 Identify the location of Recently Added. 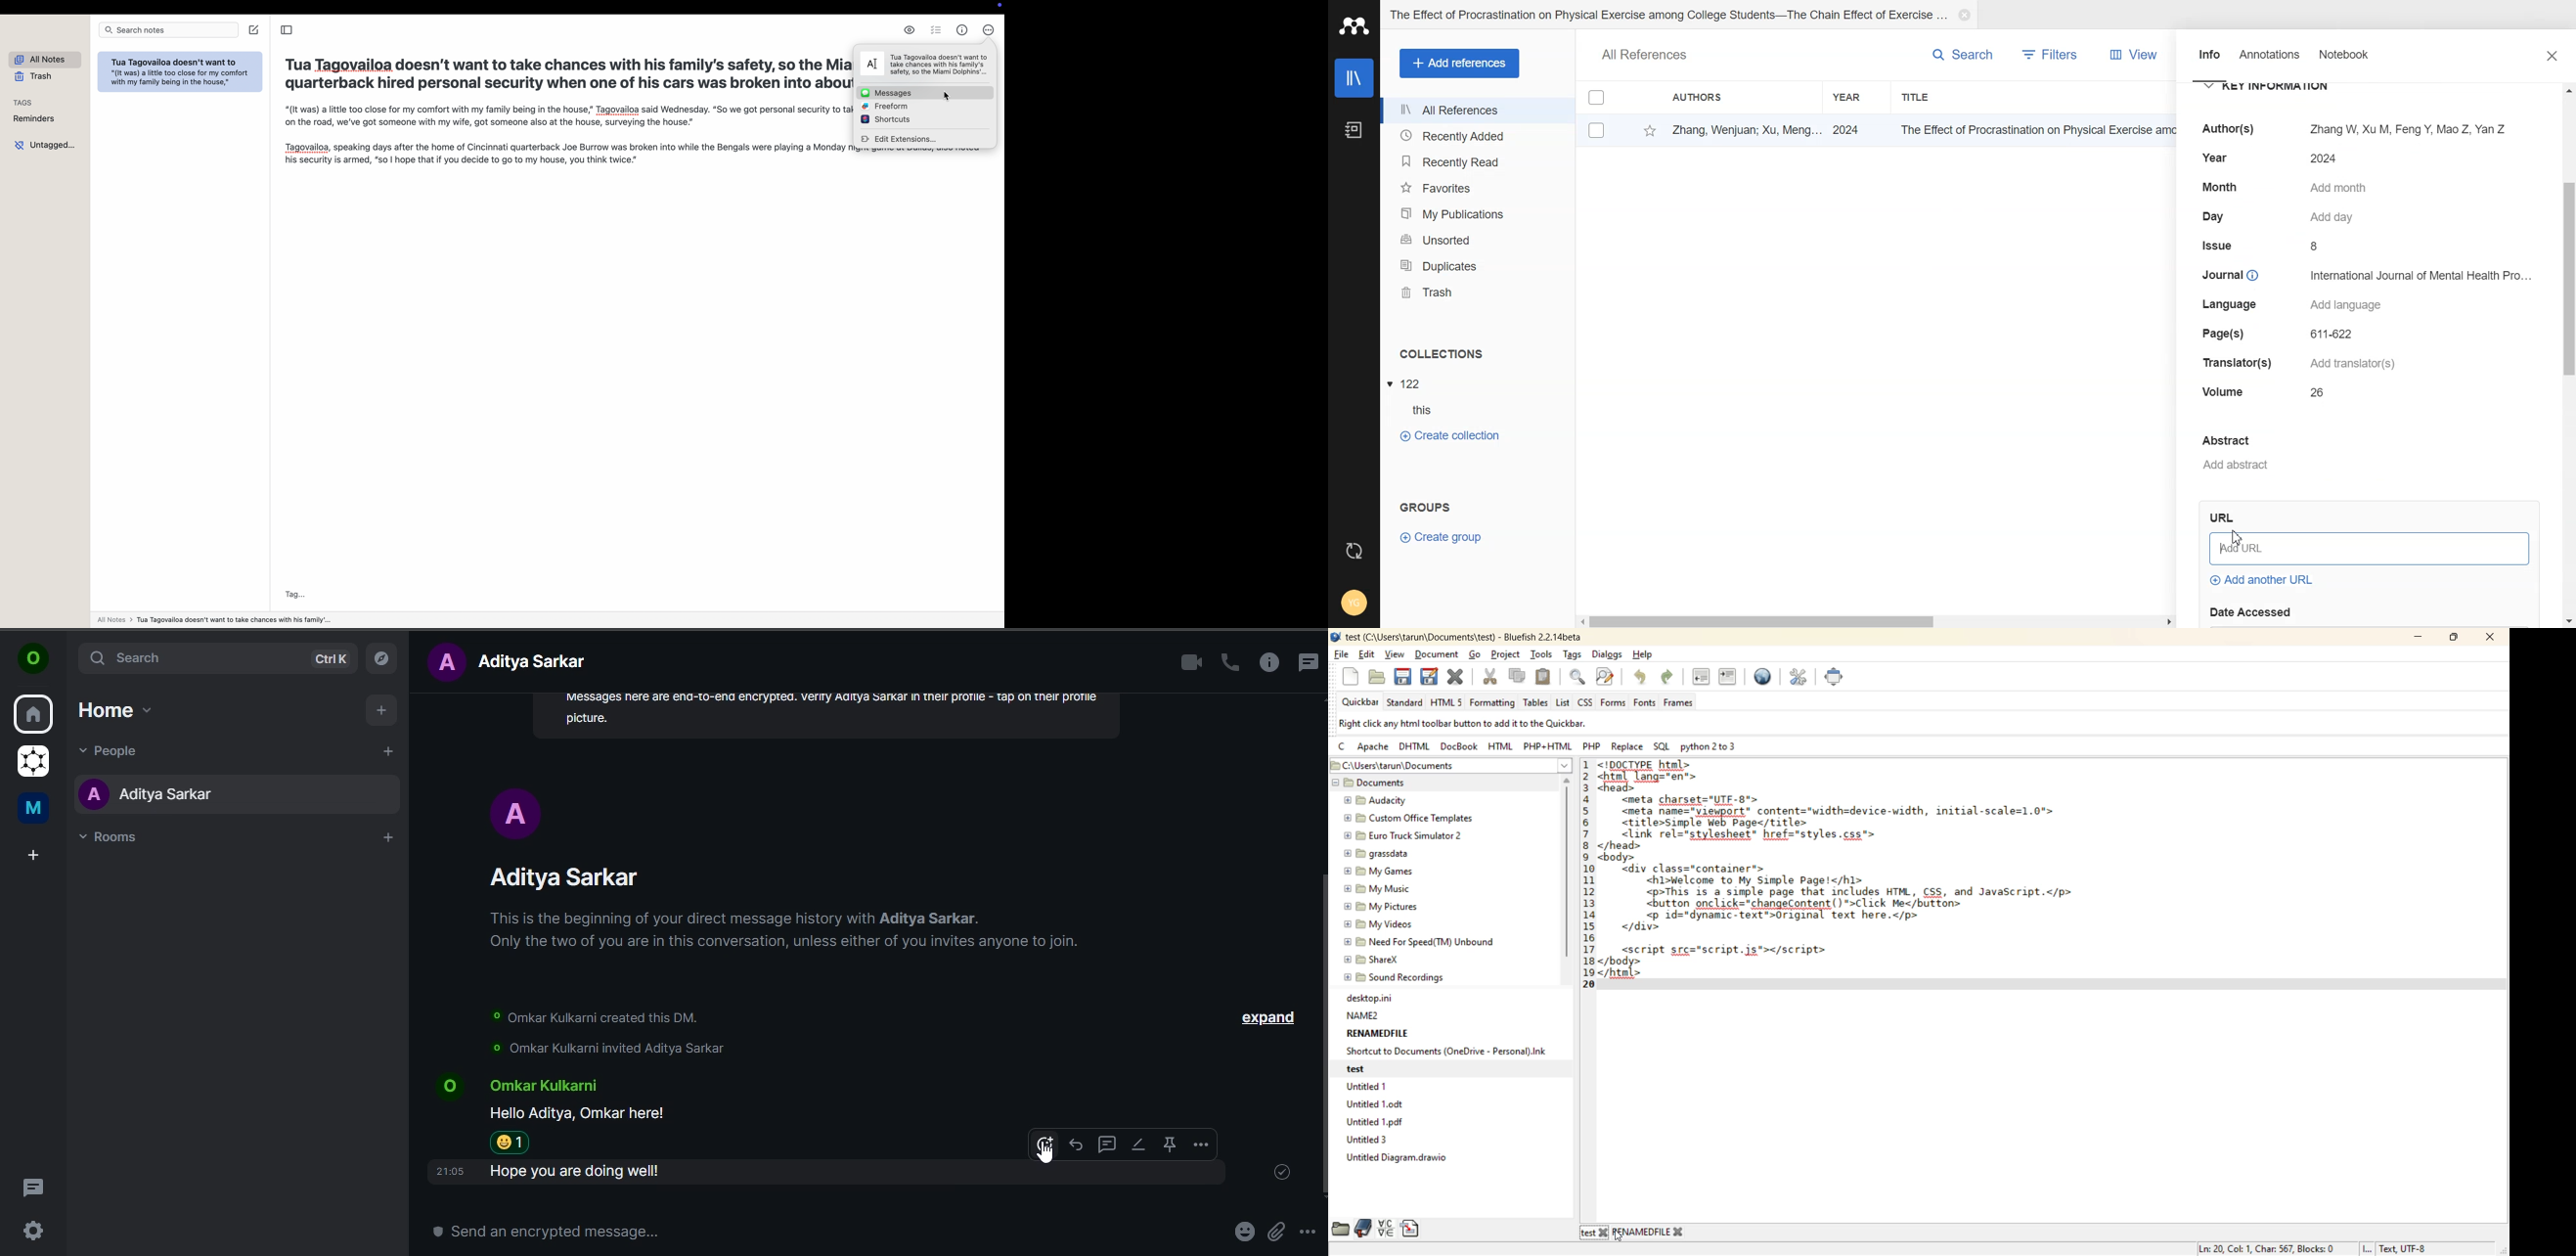
(1476, 137).